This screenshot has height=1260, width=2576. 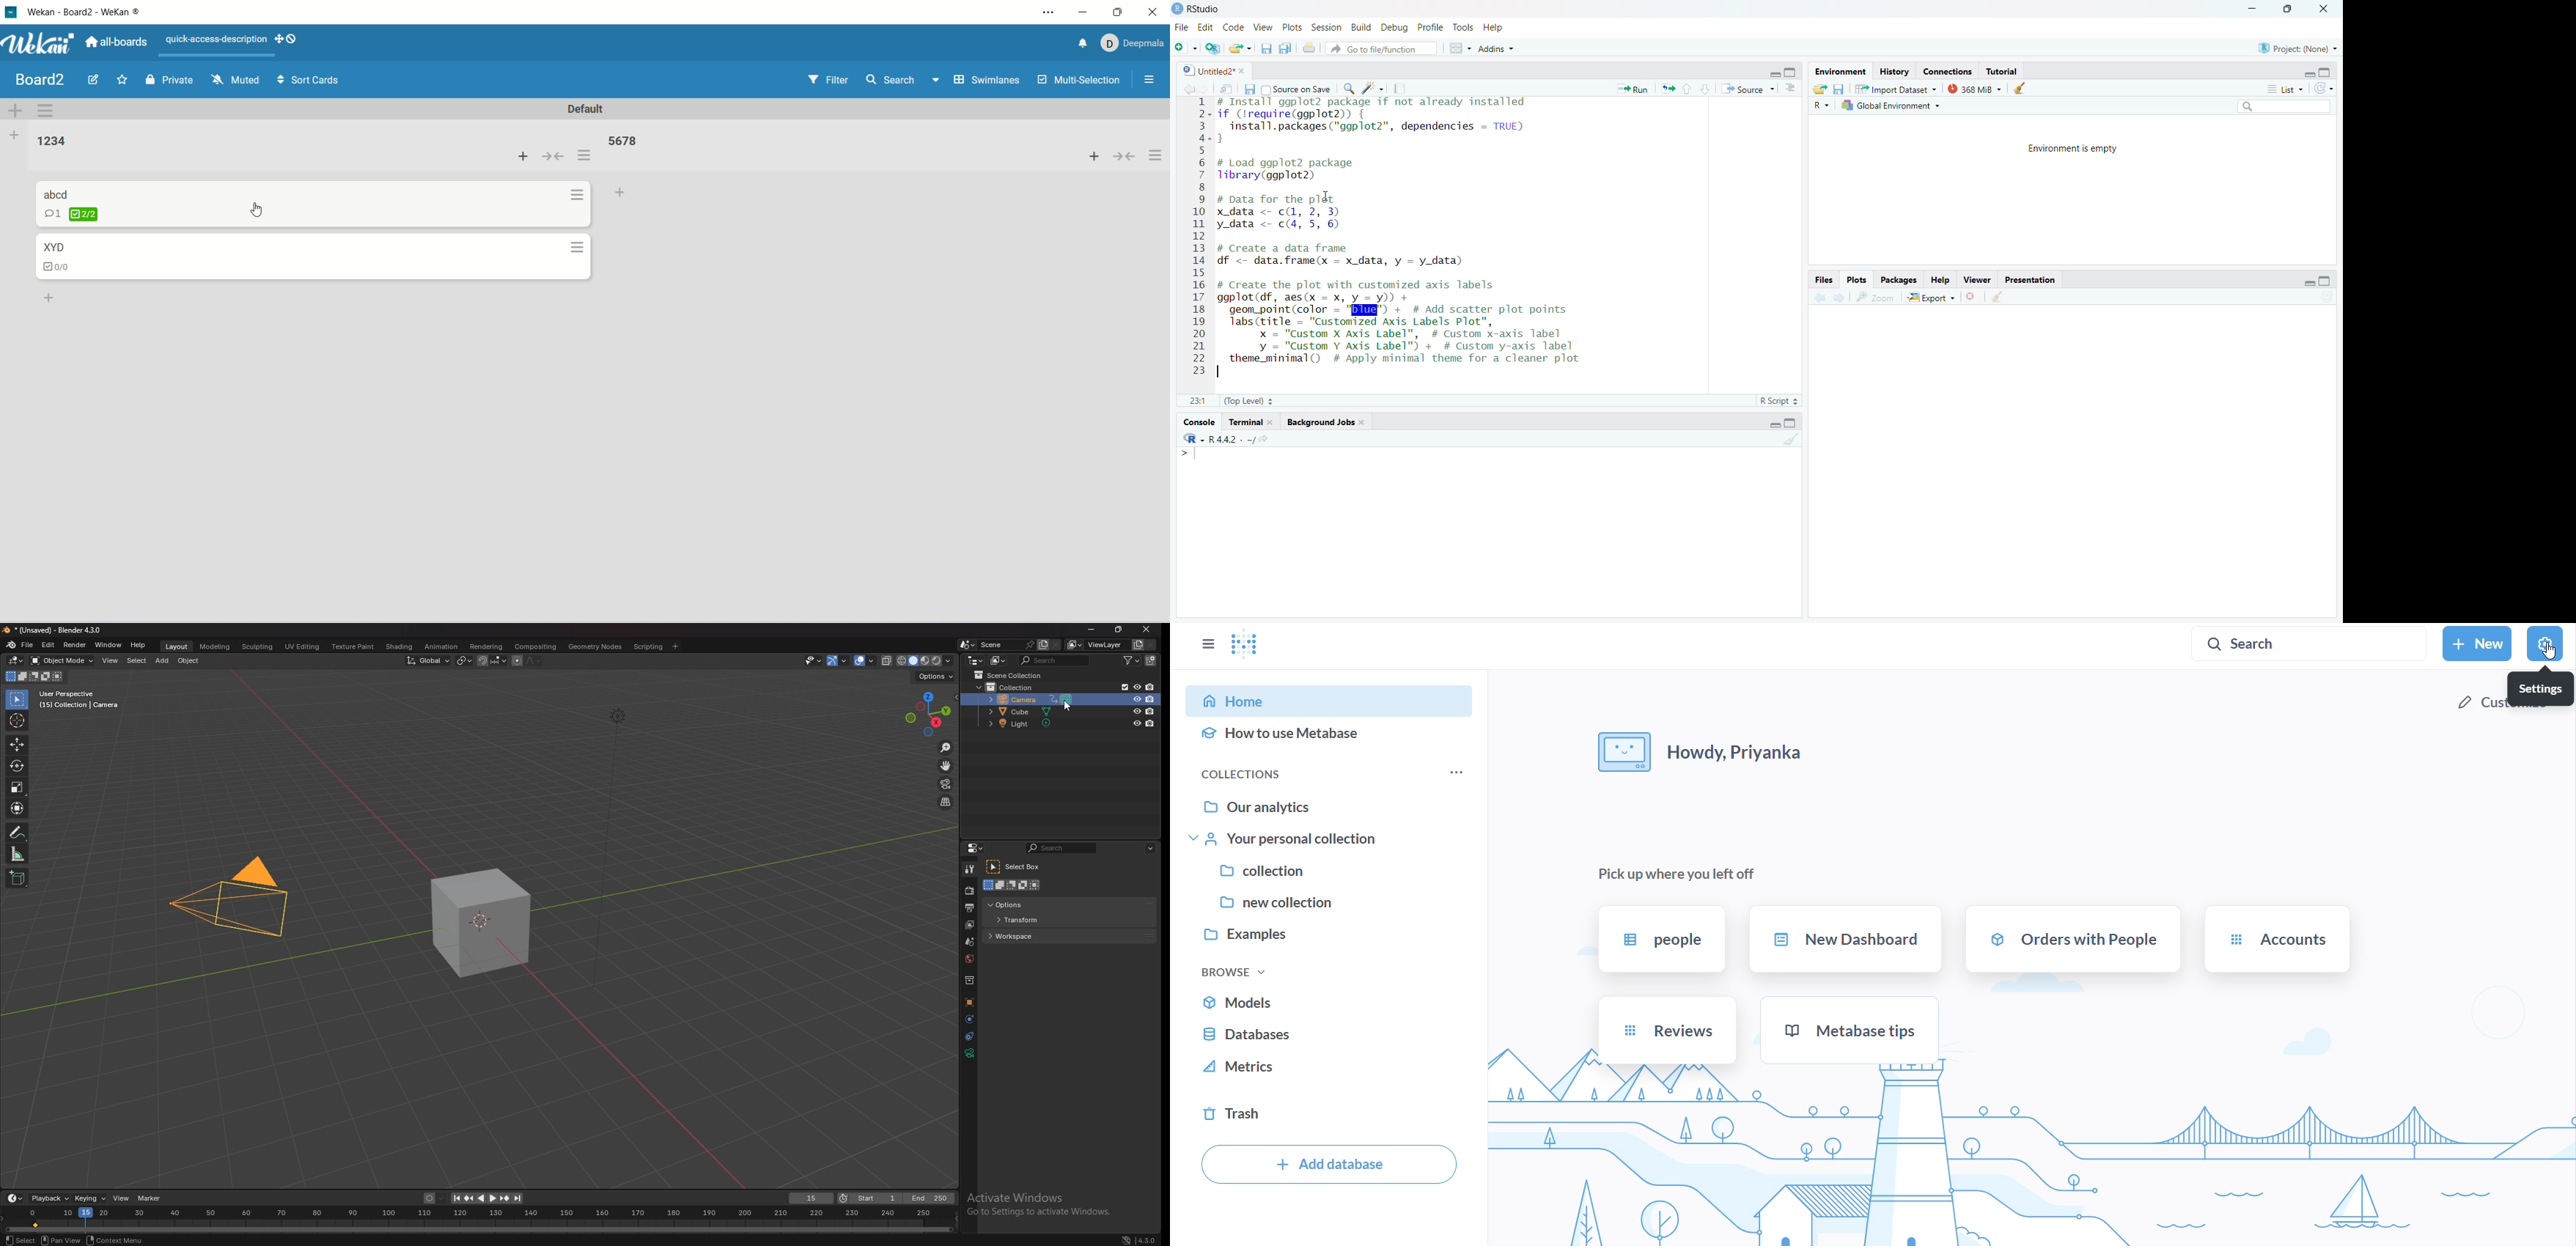 What do you see at coordinates (1414, 238) in the screenshot?
I see `Be eS REL Bont B® Tw TEE TEES
2+ if (lrequire(ggplot2)) {

3 install.packages ("ggplot2", dependencies = TRUE)

4-3

5

6 # Load ggplot2 package

7 Tibrary(ggplot2)

8

9 # pata for the p1dt

10 x_data <- c(1, 2, 3)

11 y_data <- c(4, 5, 6)

12

13 # Create a data frame

14 df <- data.frame(x = x_data, y = y_data)

15

16 # Create the plot with customized axis labels

17 ggplot(df, aes(x = x, y = y)) +

18 geom_point(color - "Eil") + # Add scatter plot points
19 labs (title = "Customized Axis Labels Plot",

20 x = "Custom X Axis Label", # Custom x-axis label
21 y = "Custom Y Axis Label") + # Custom y-axis label
22 | theme_minimal() # Apply minimal theme for a cleaner plot
23` at bounding box center [1414, 238].